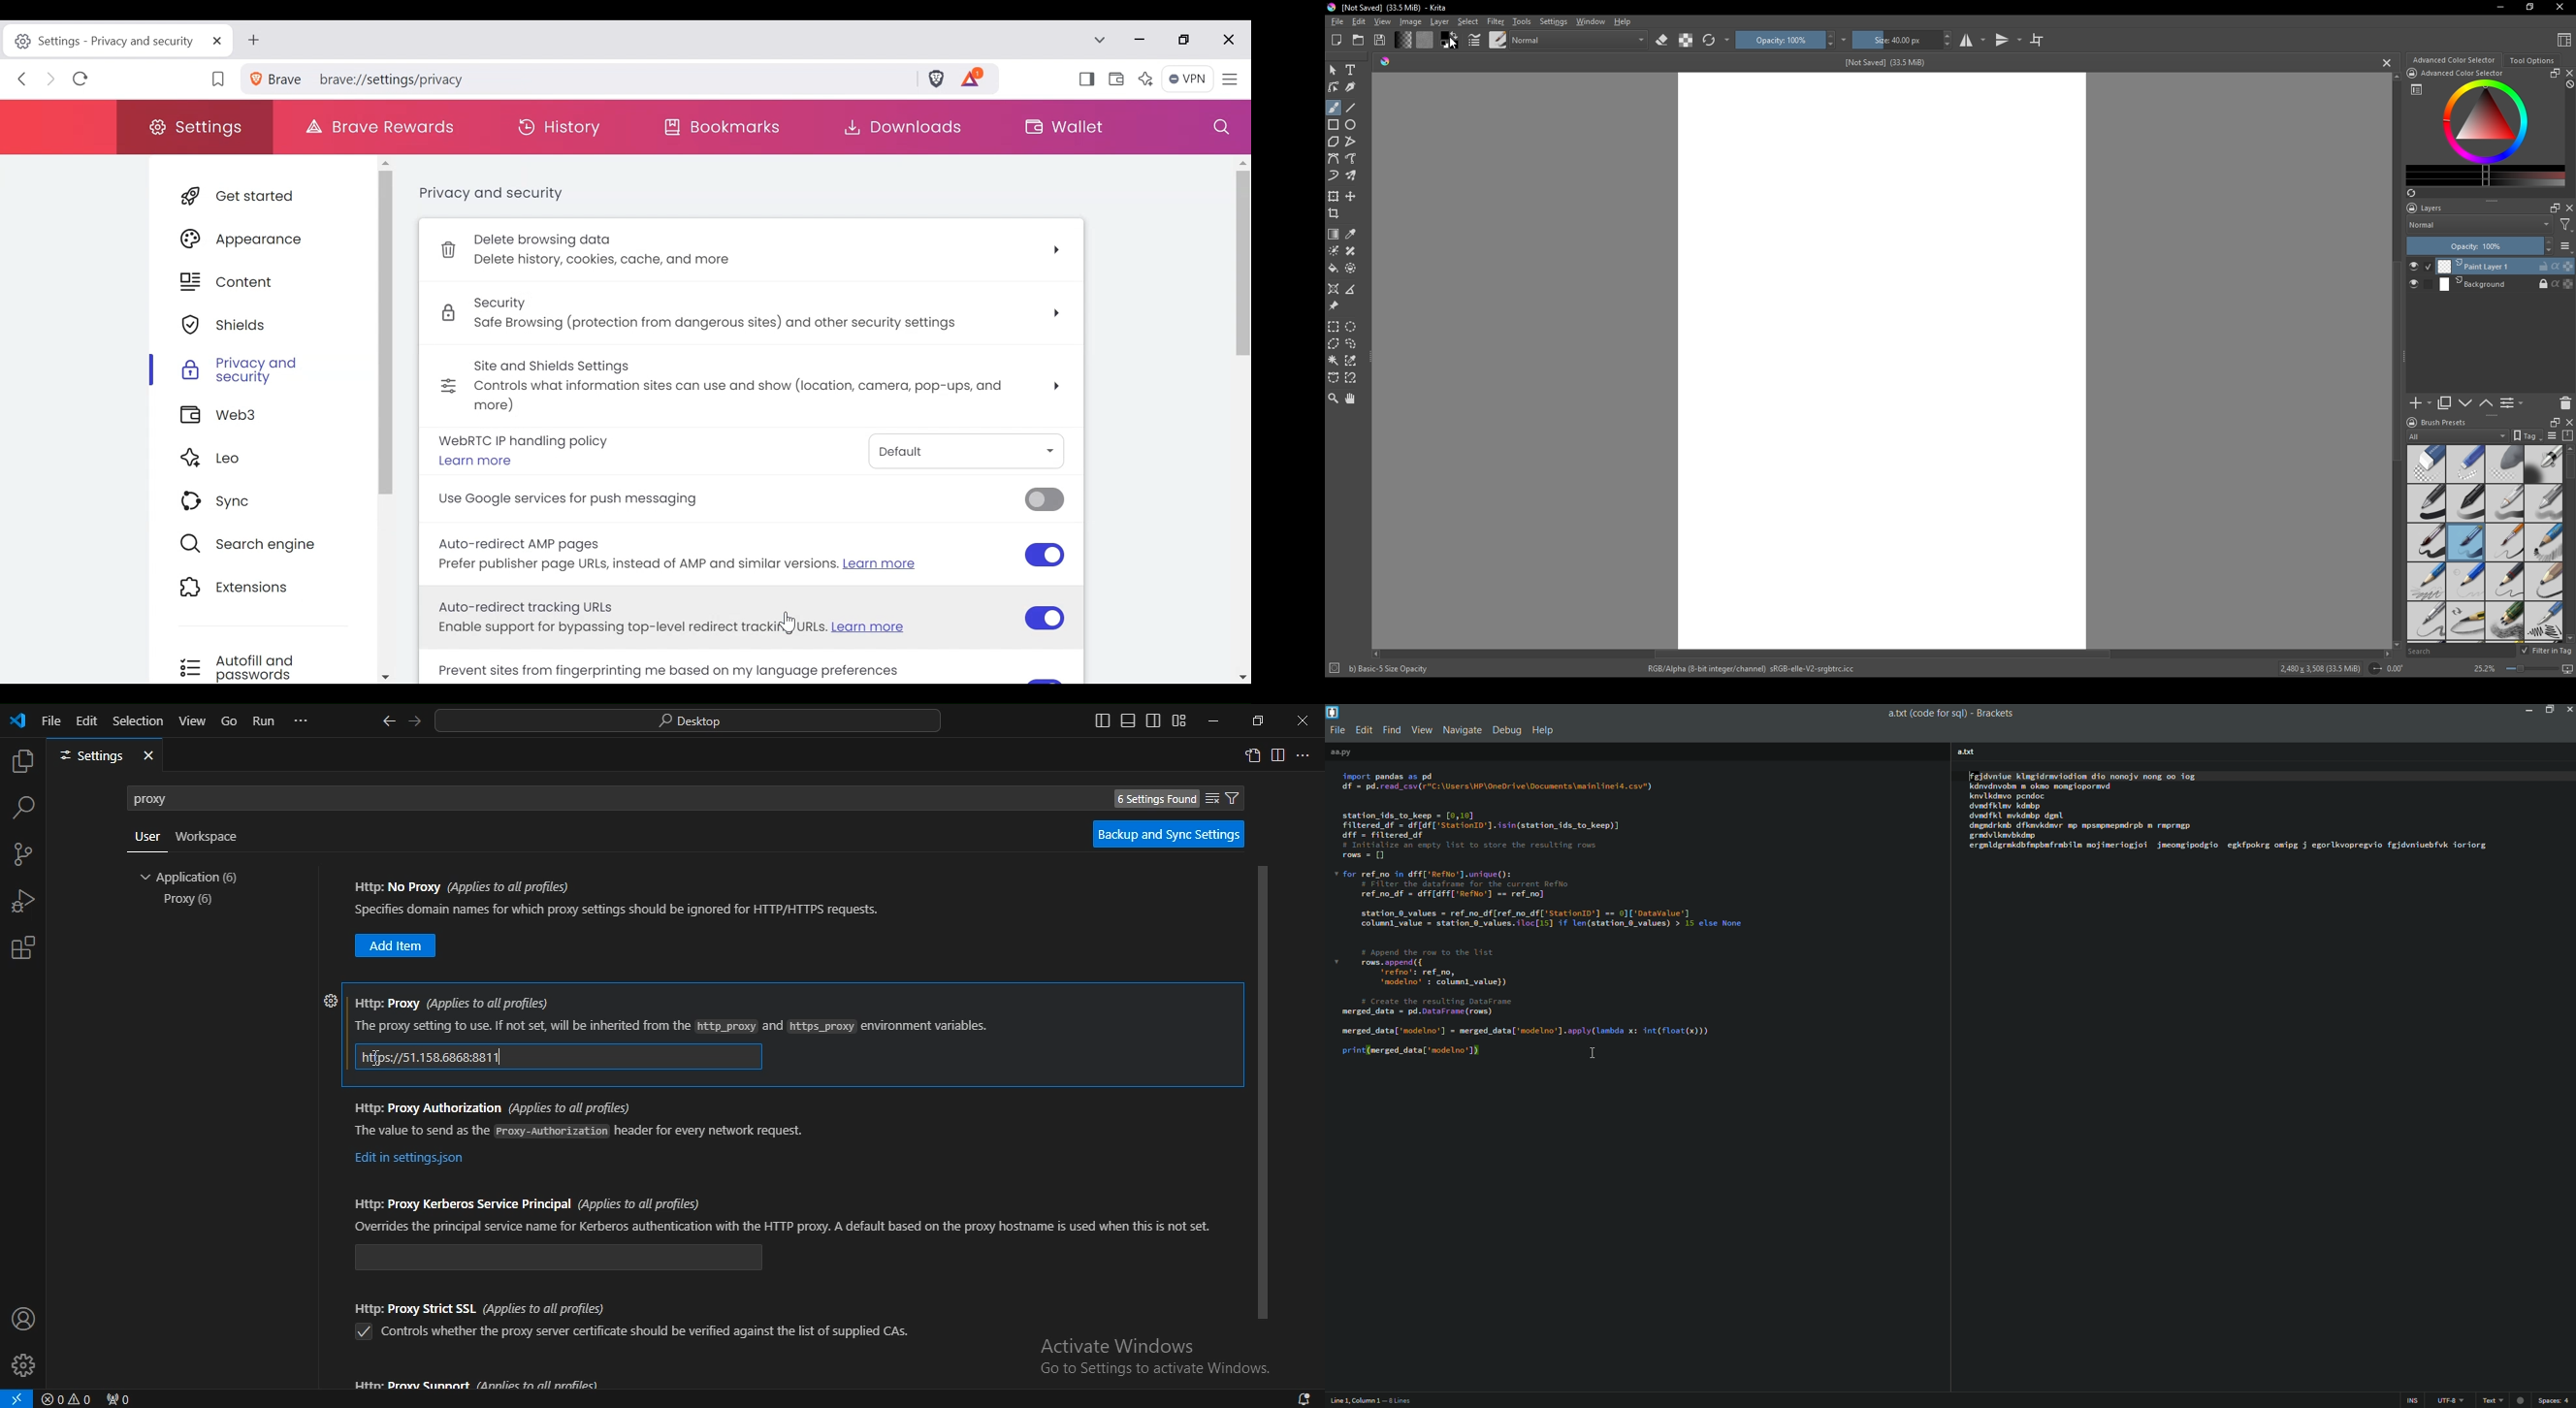 The width and height of the screenshot is (2576, 1428). What do you see at coordinates (2466, 542) in the screenshot?
I see `medium brush` at bounding box center [2466, 542].